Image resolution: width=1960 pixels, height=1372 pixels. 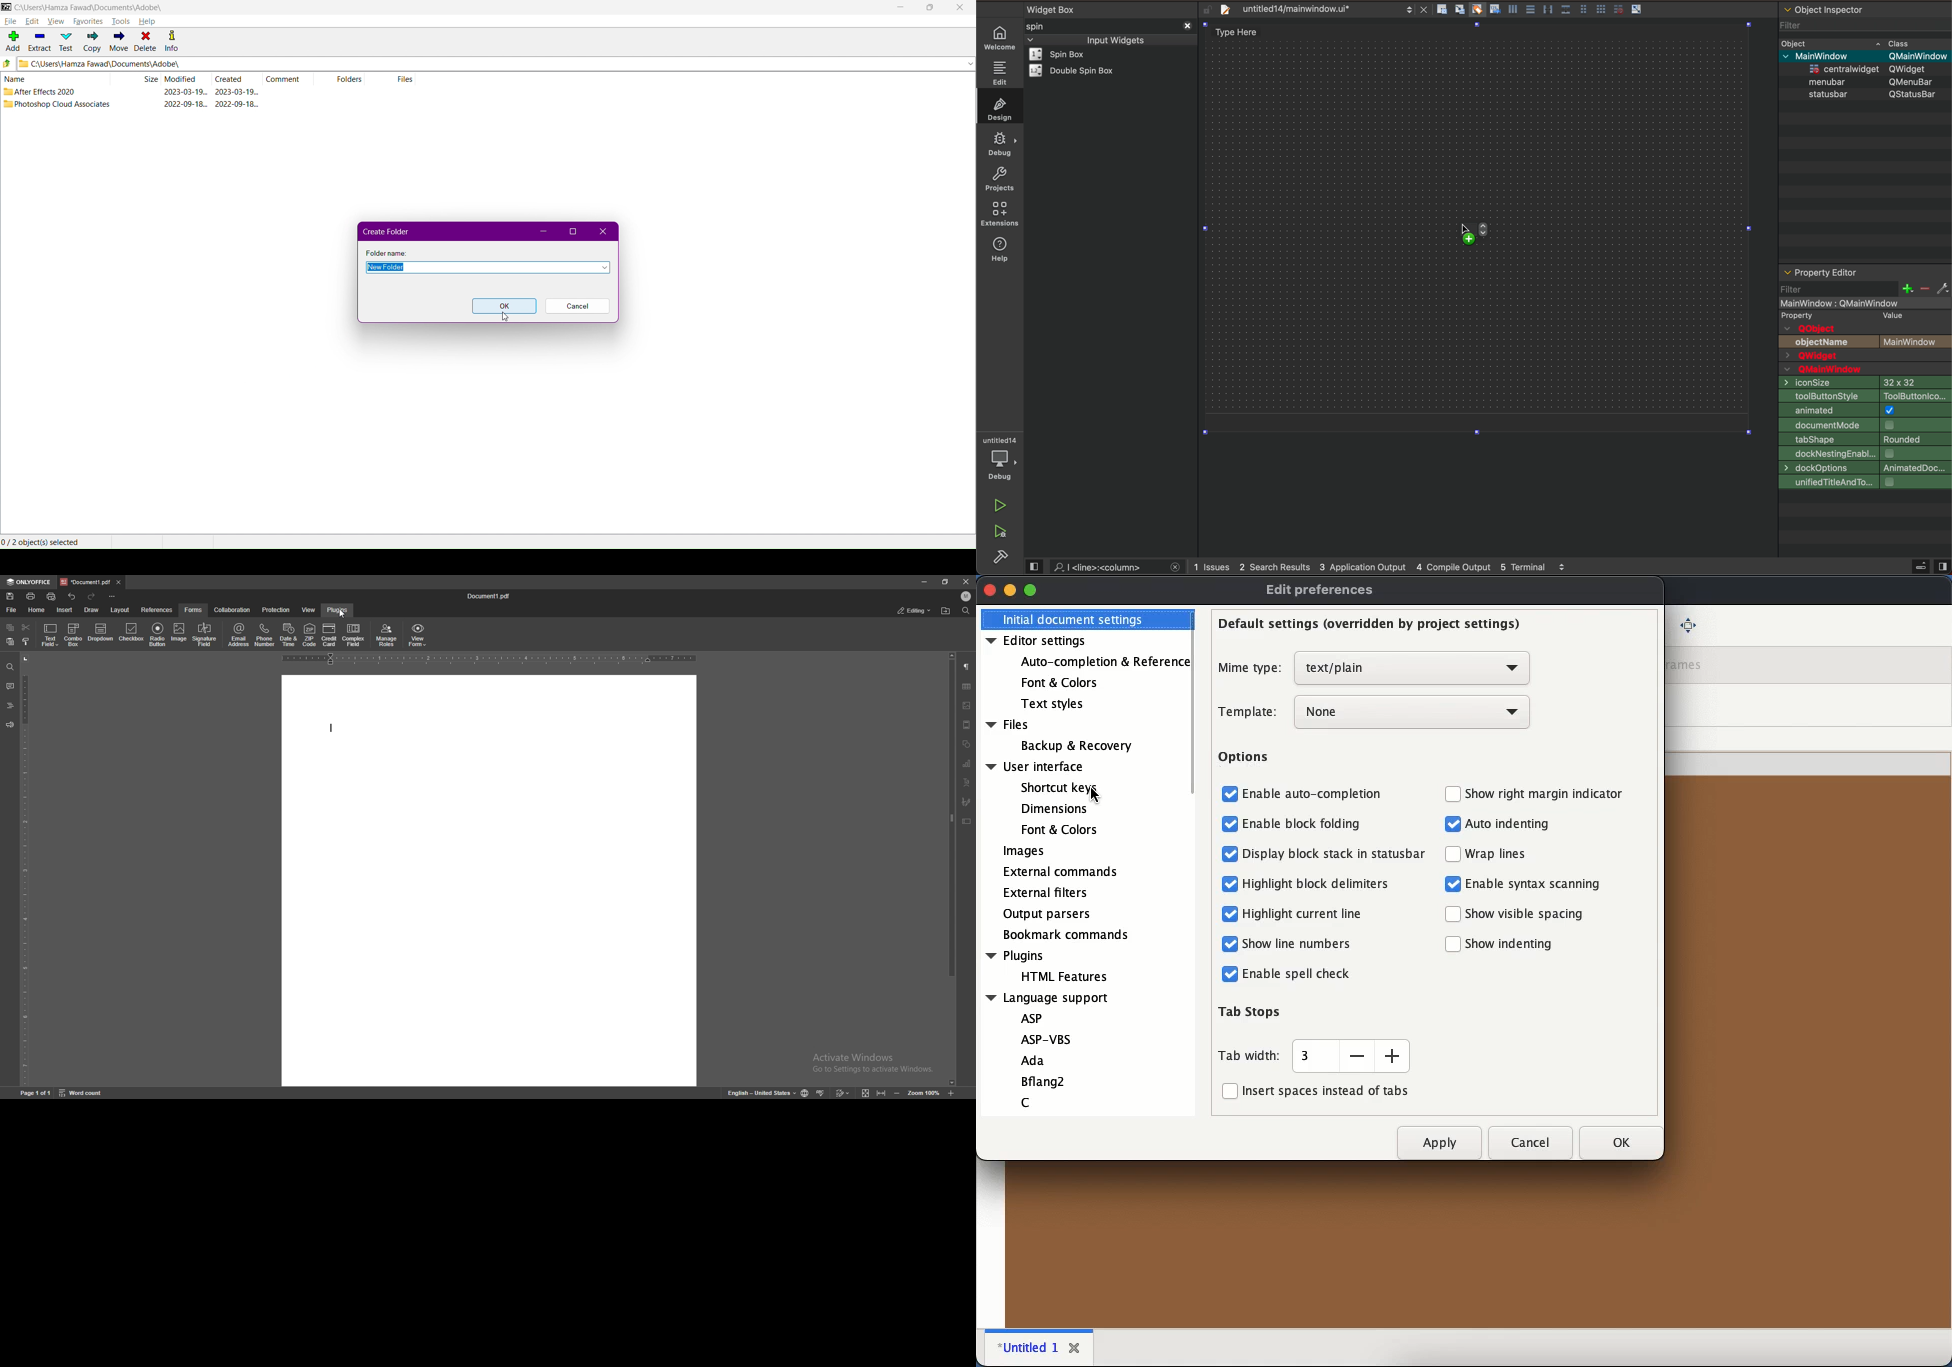 I want to click on zoom in, so click(x=951, y=1094).